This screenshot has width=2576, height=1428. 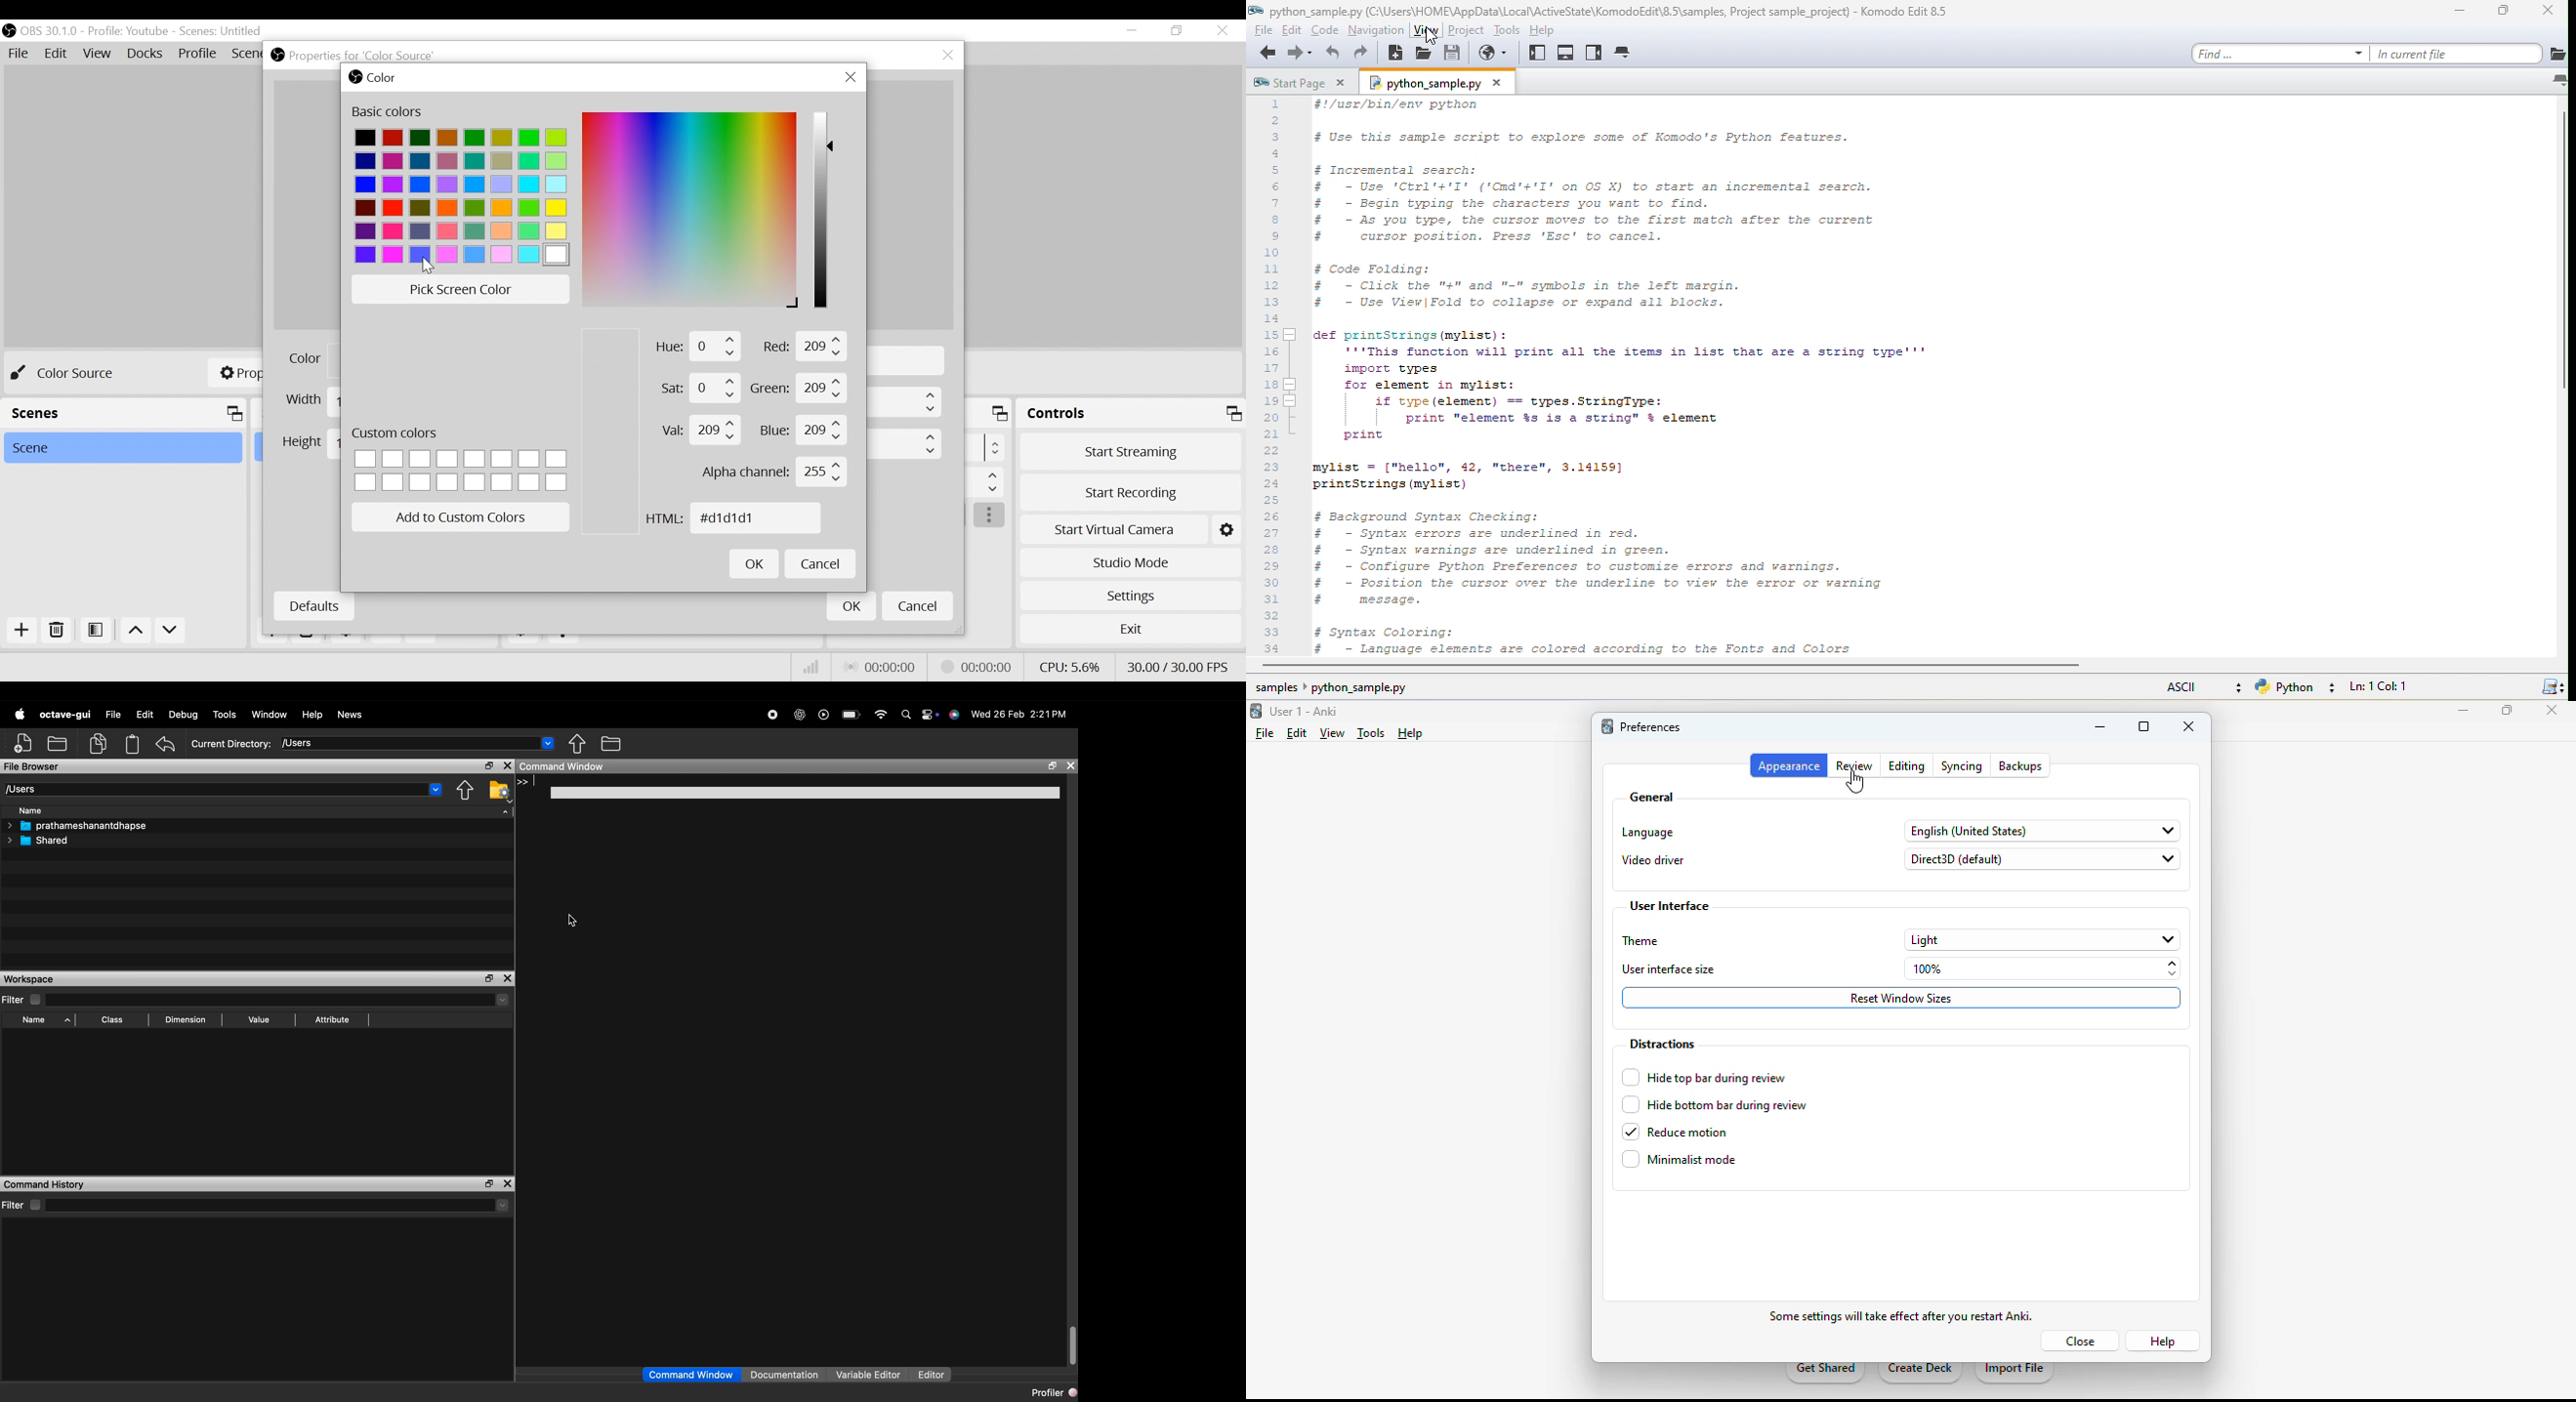 What do you see at coordinates (22, 1206) in the screenshot?
I see `Filter` at bounding box center [22, 1206].